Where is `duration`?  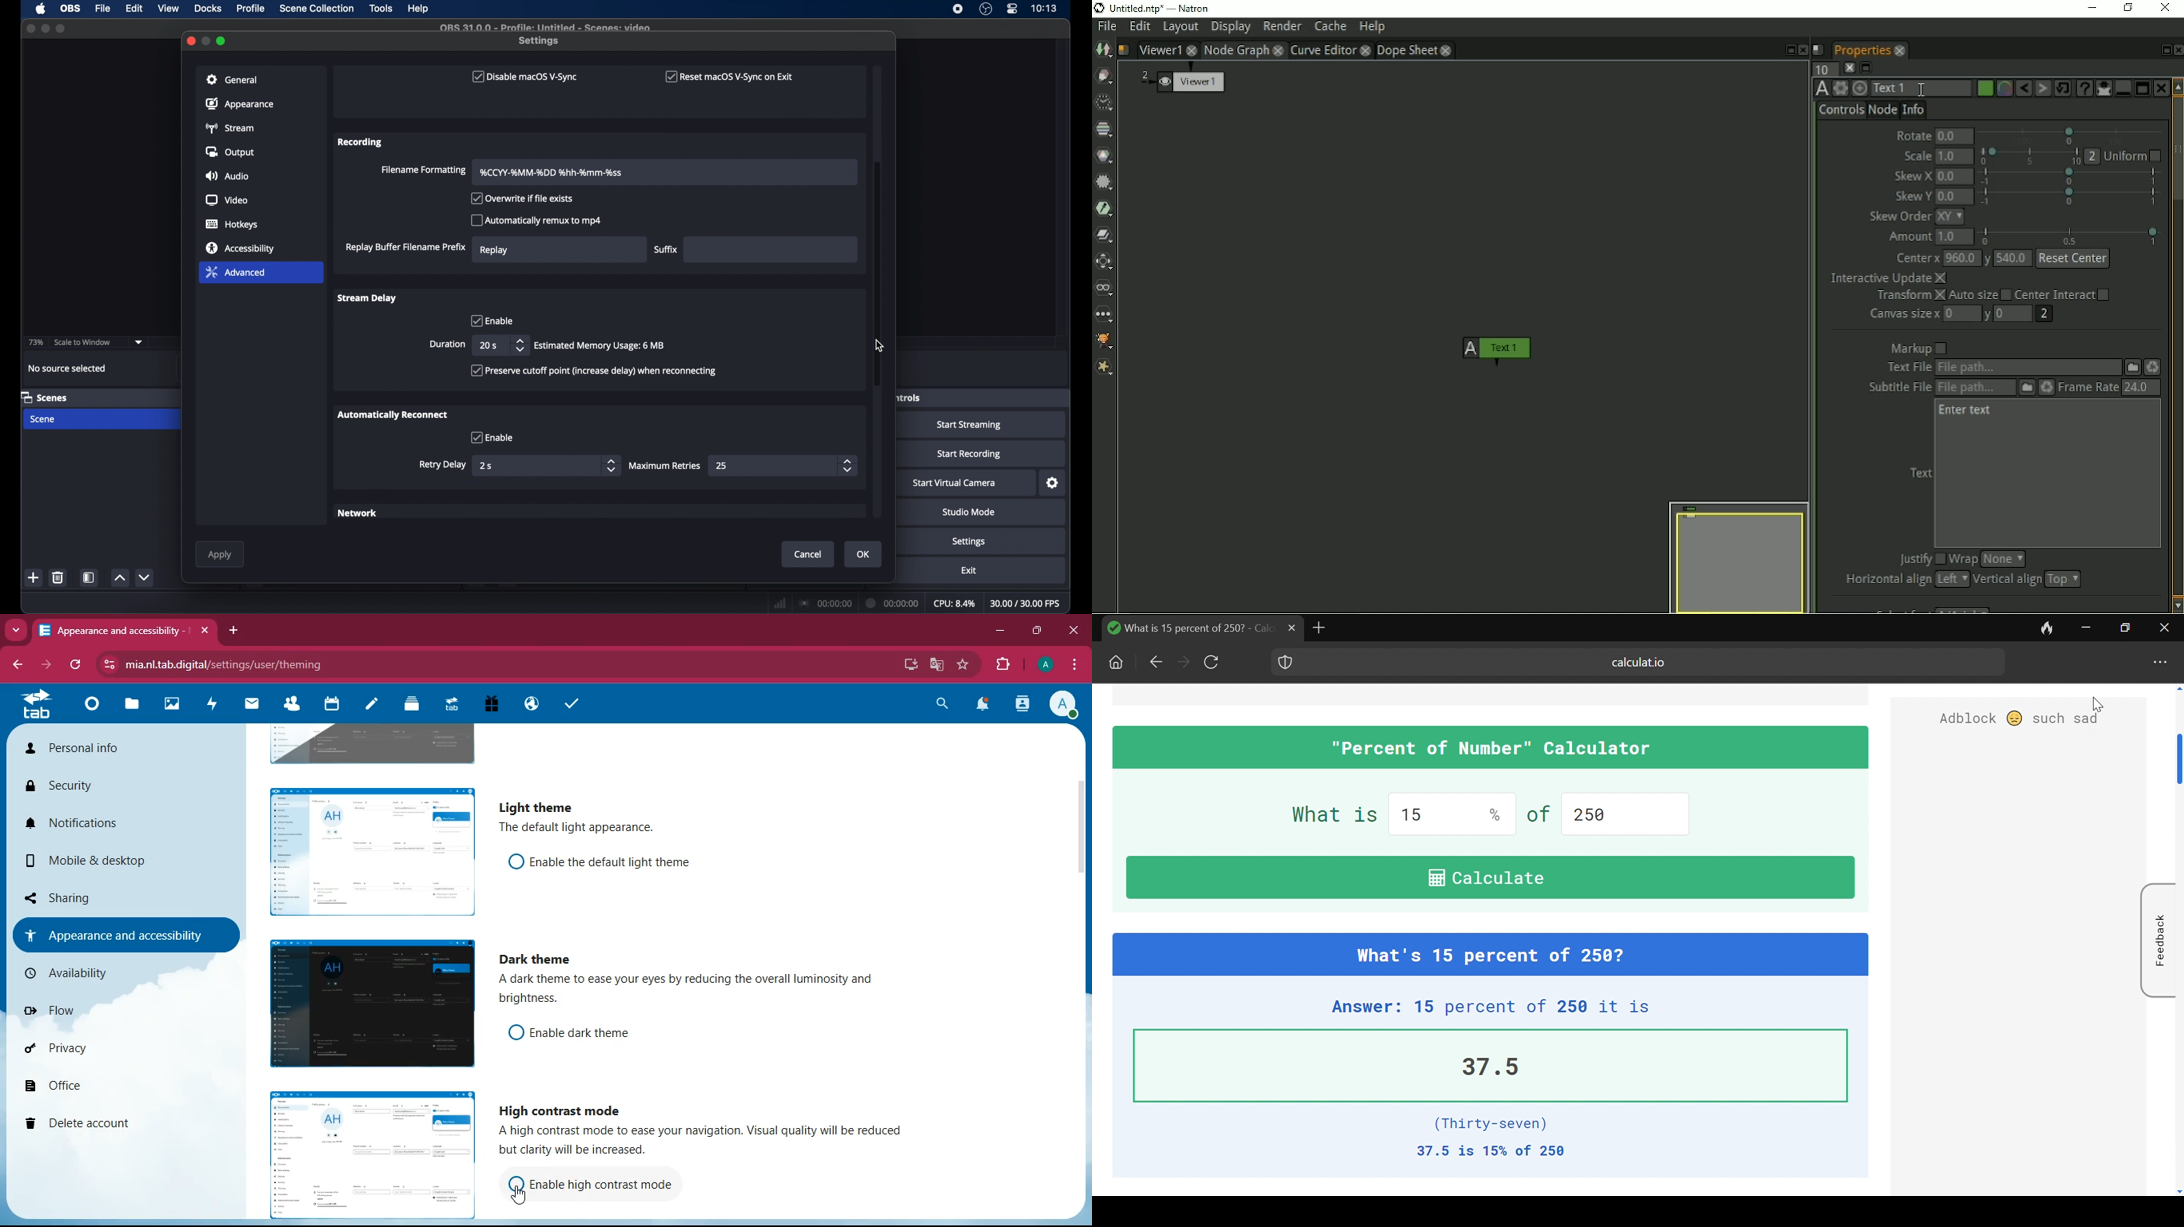 duration is located at coordinates (893, 602).